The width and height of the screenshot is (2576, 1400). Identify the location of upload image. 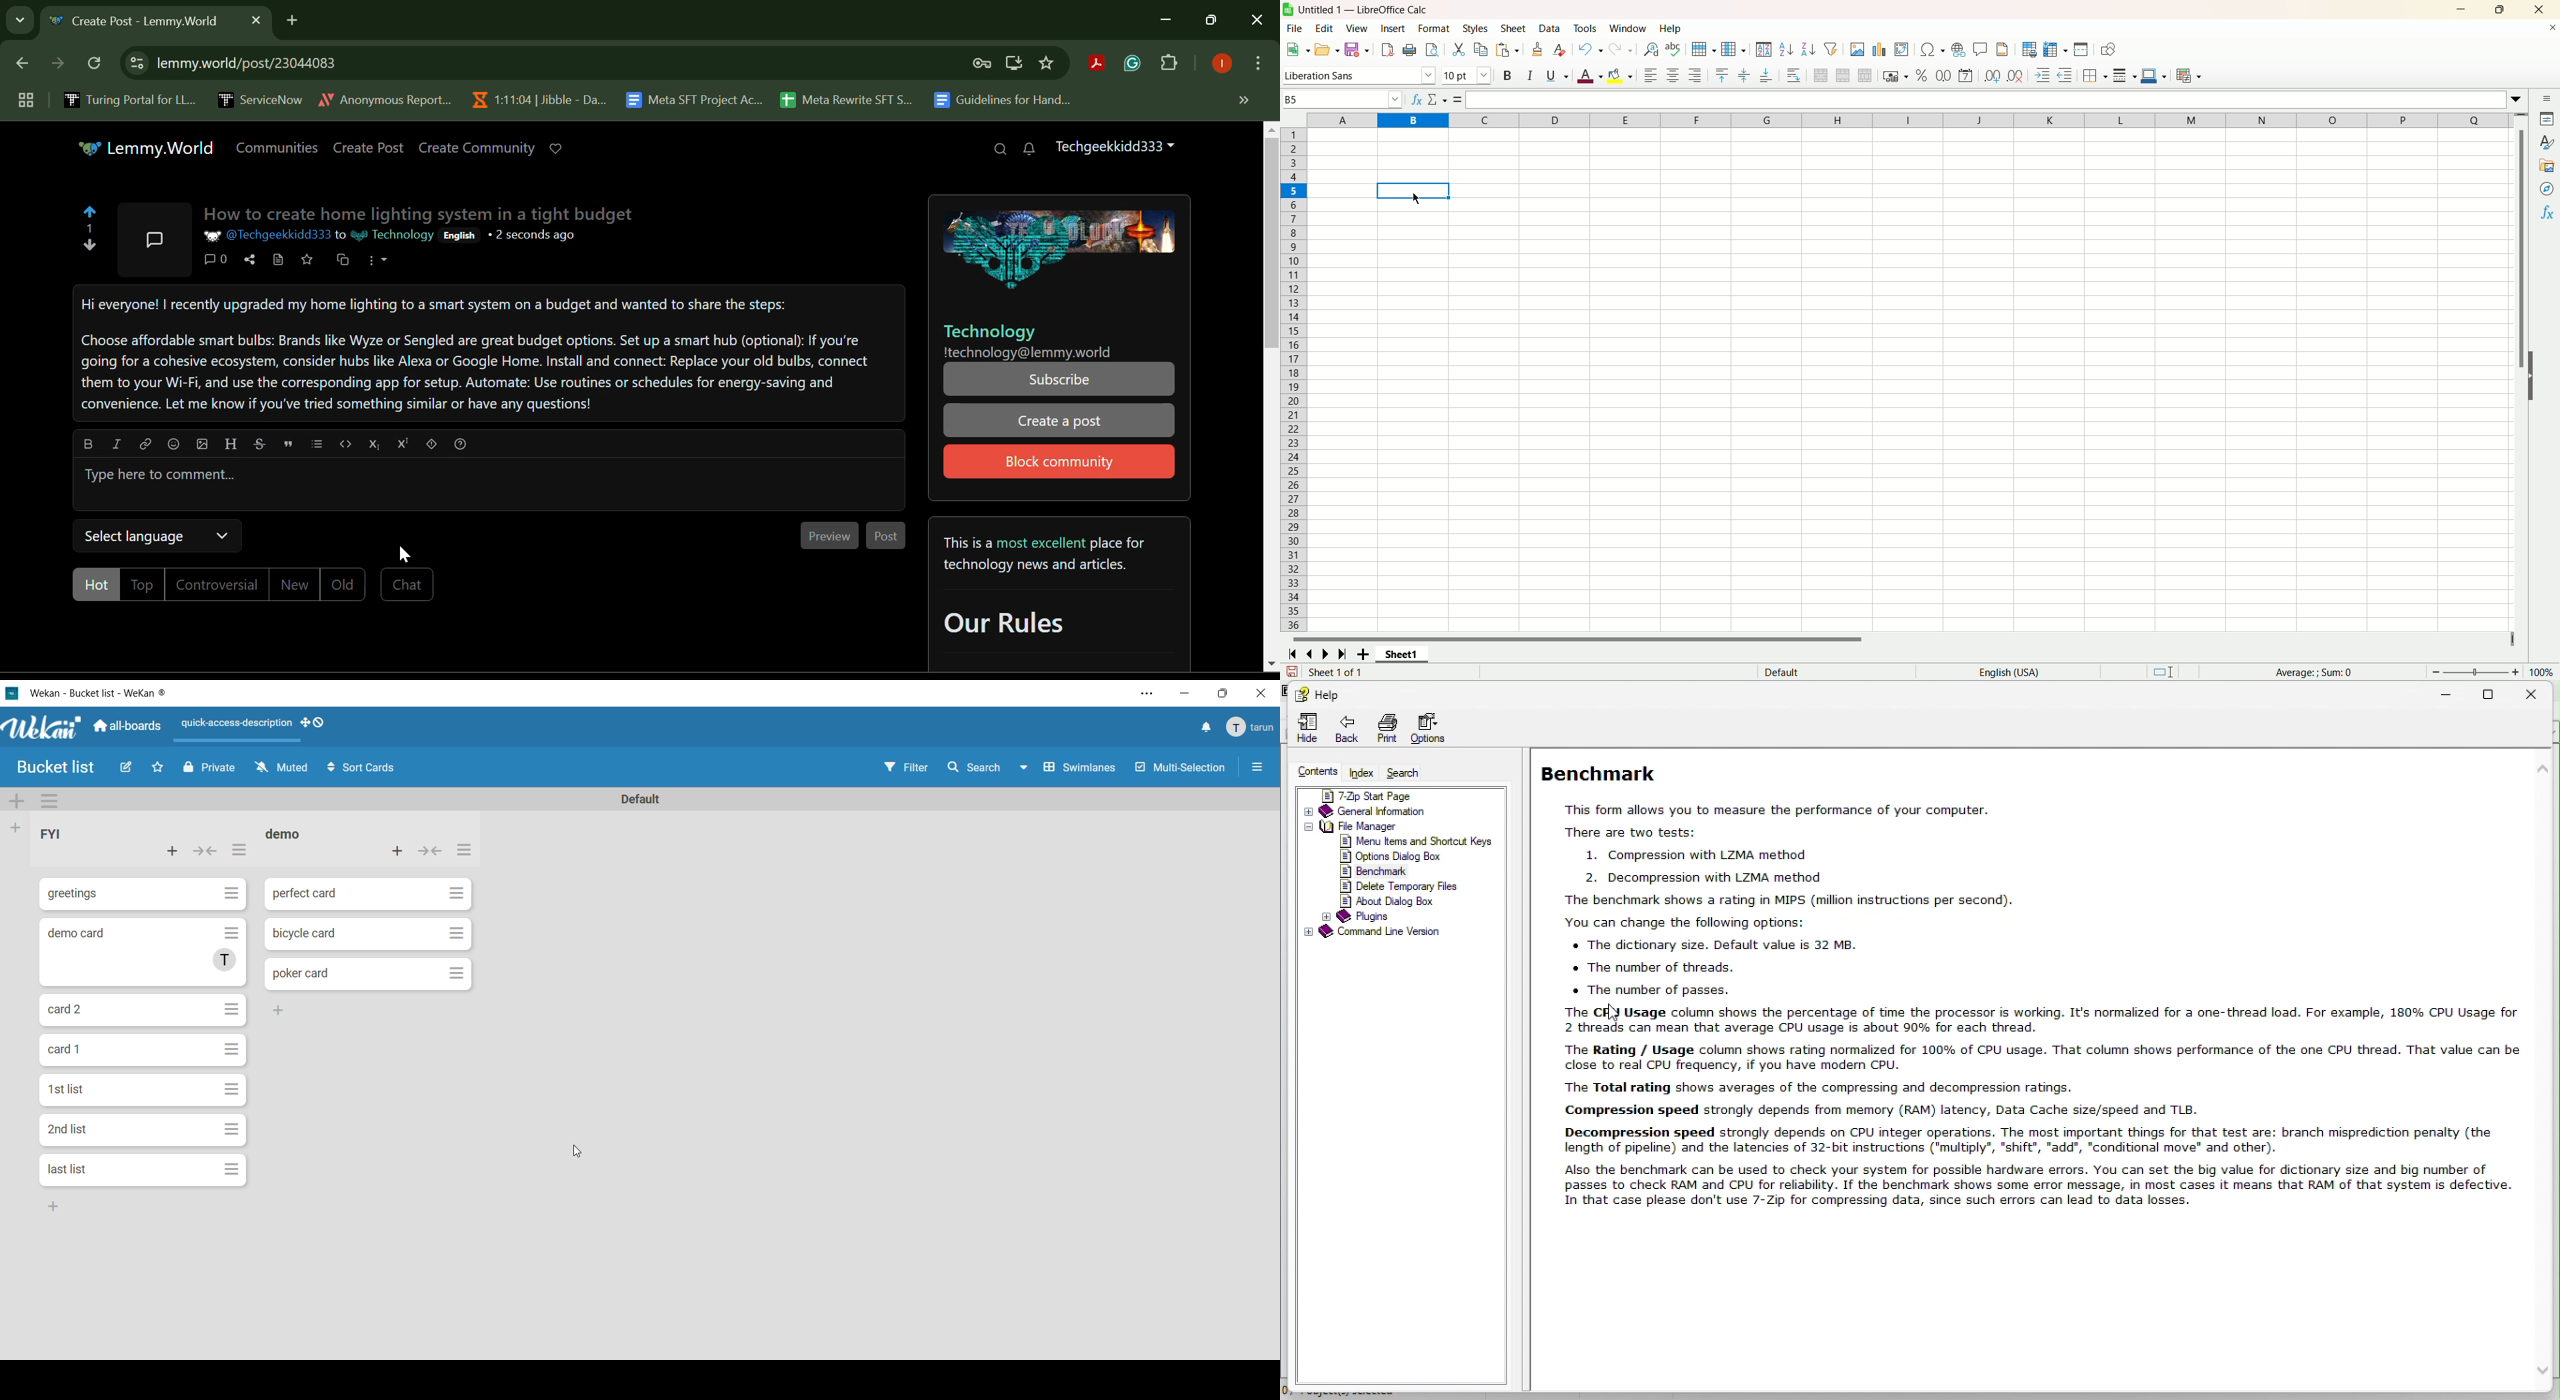
(201, 445).